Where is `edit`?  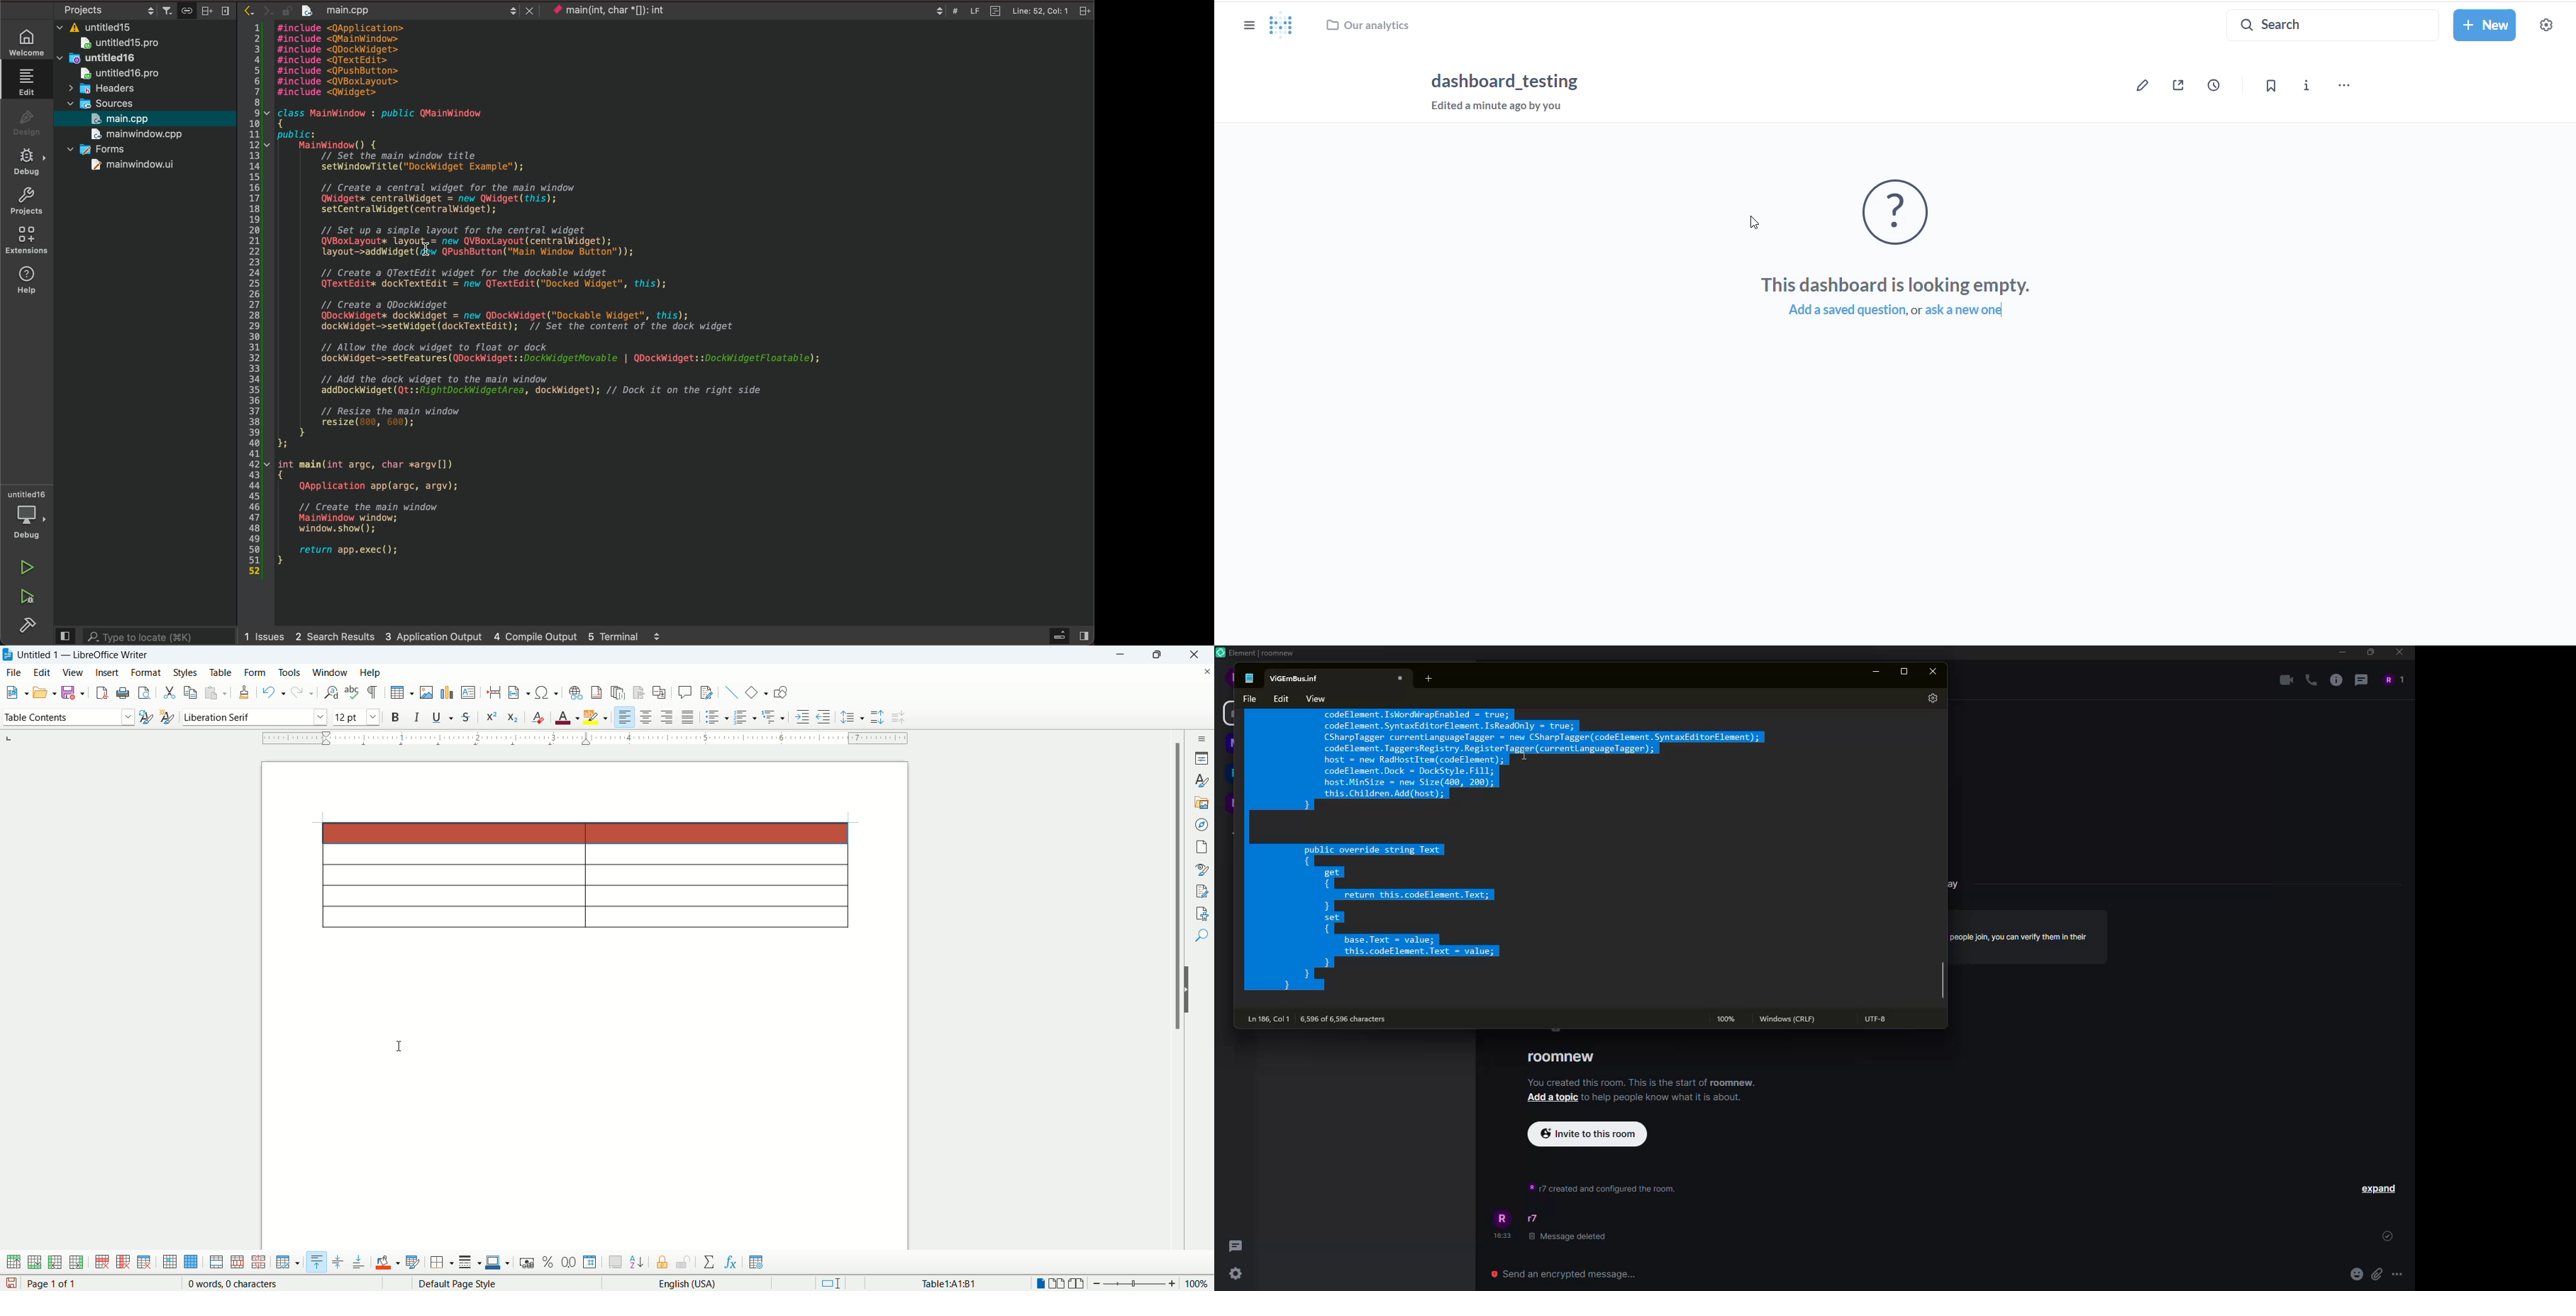
edit is located at coordinates (41, 672).